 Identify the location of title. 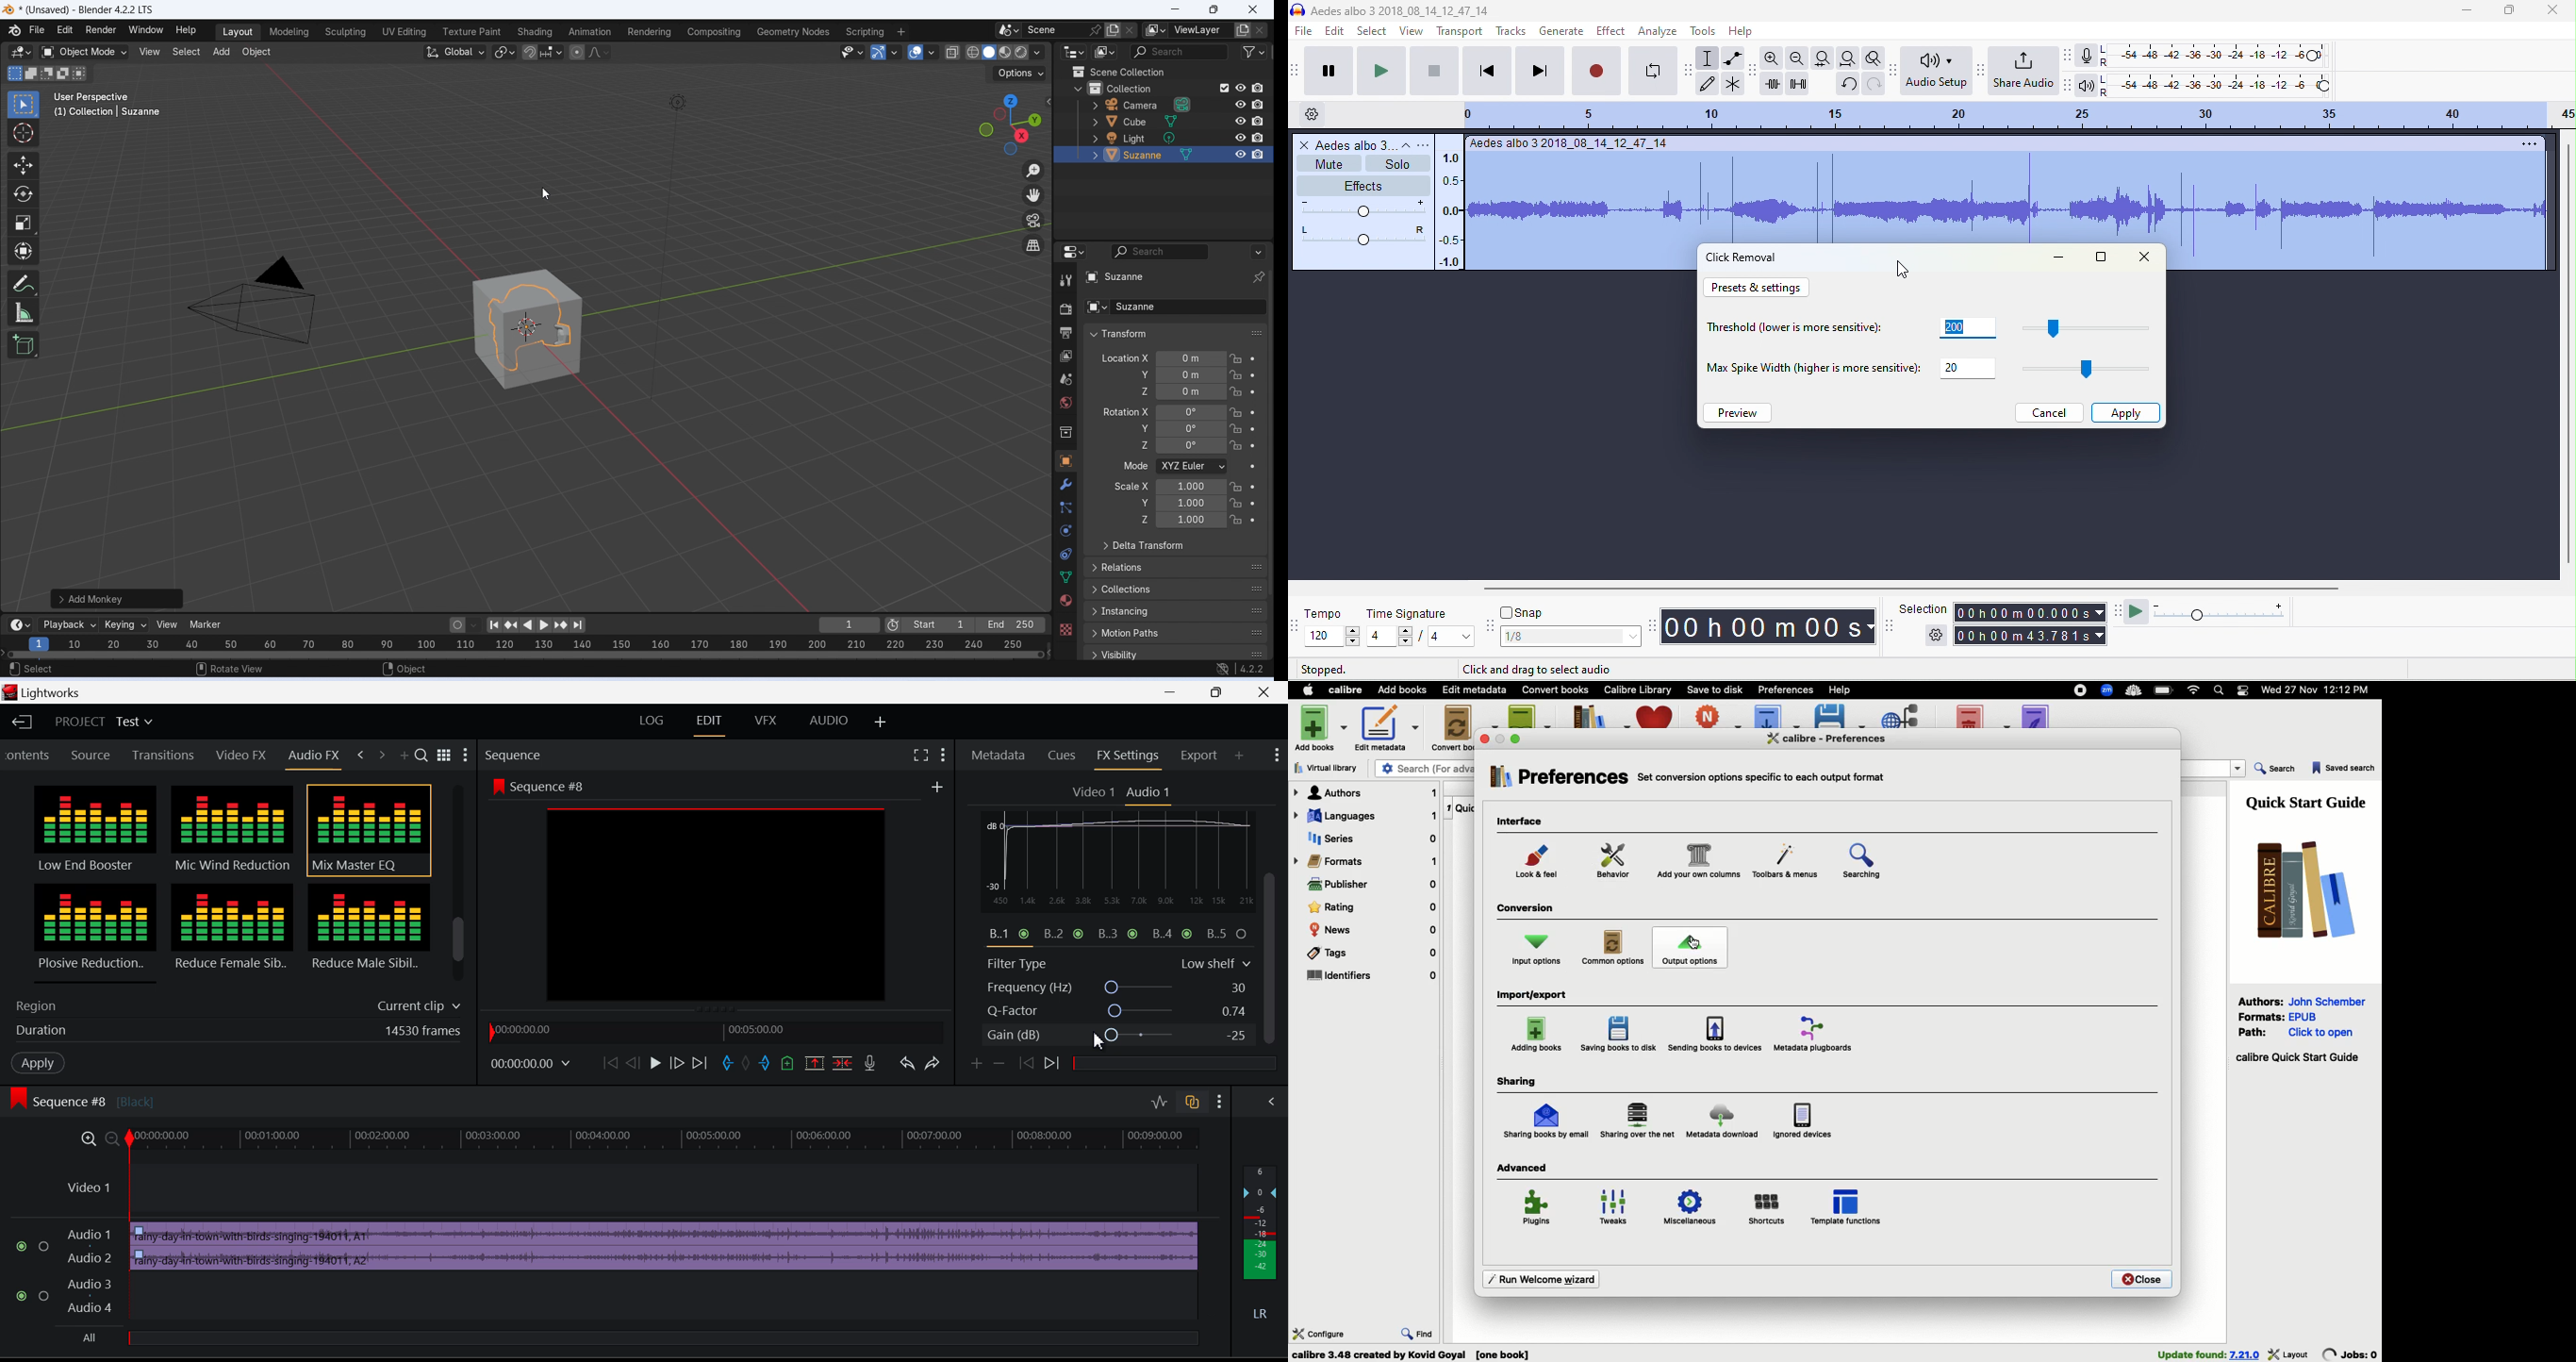
(1400, 9).